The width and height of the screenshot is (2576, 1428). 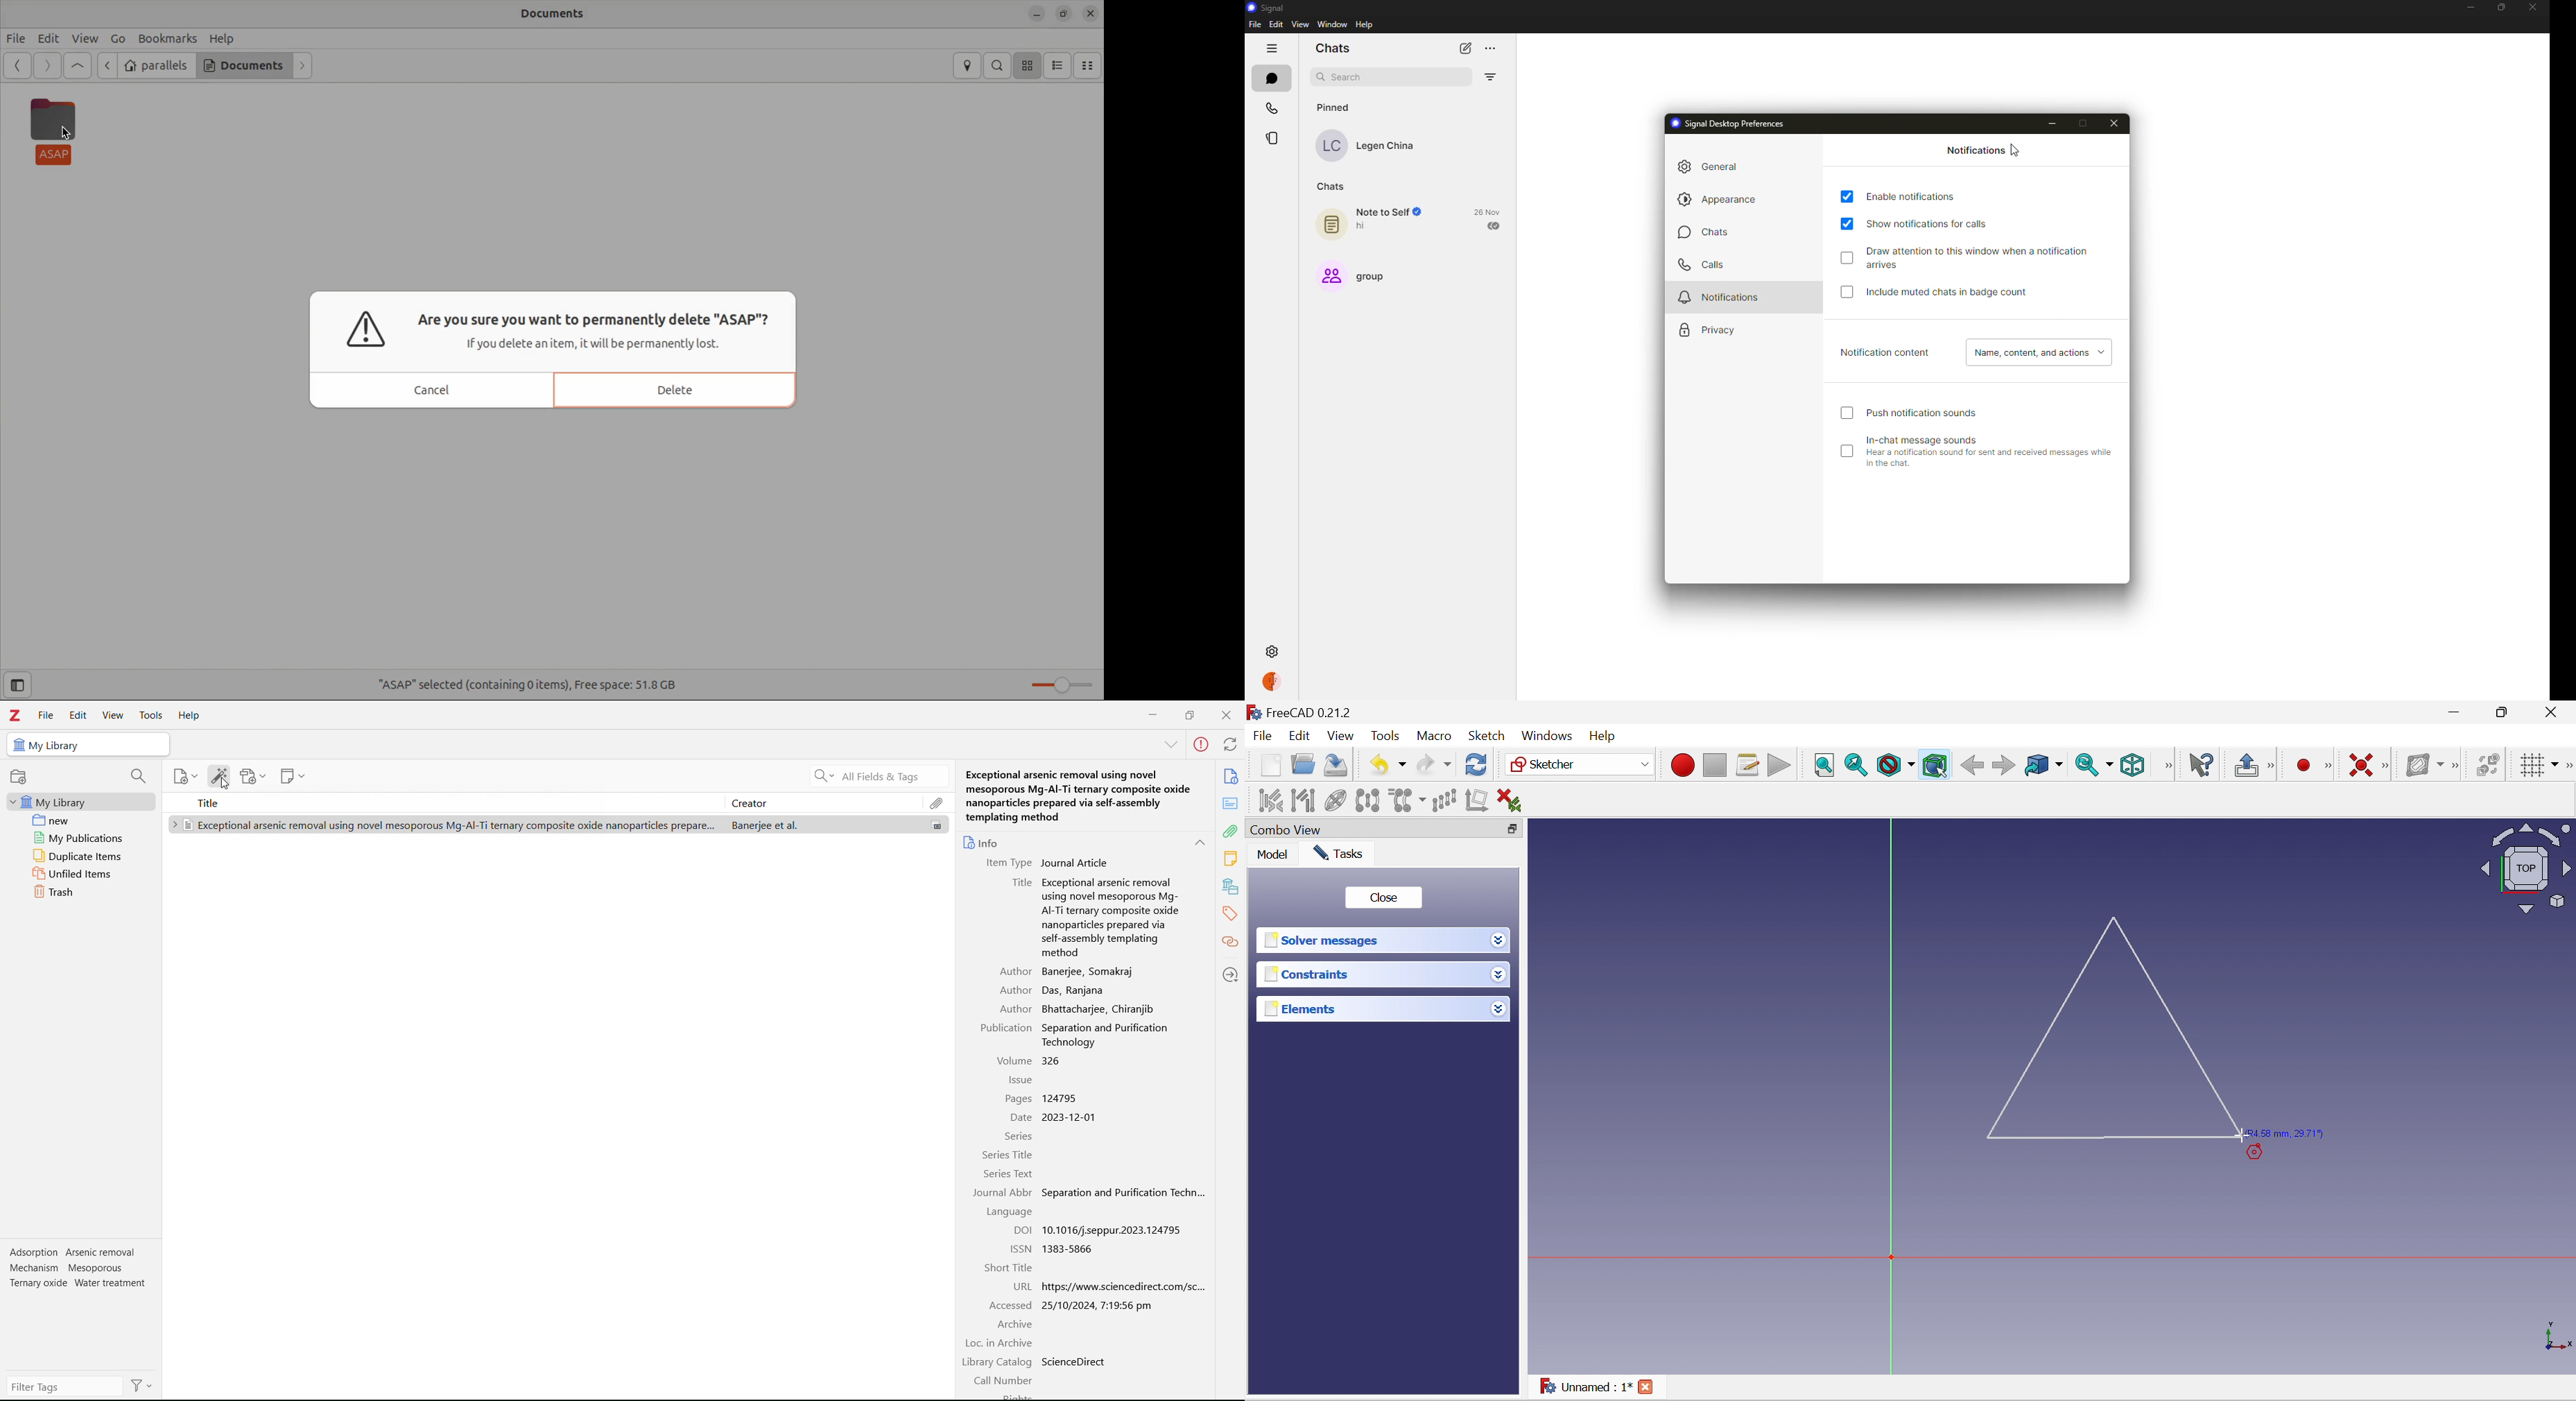 I want to click on Journal abbreviation, so click(x=1003, y=1193).